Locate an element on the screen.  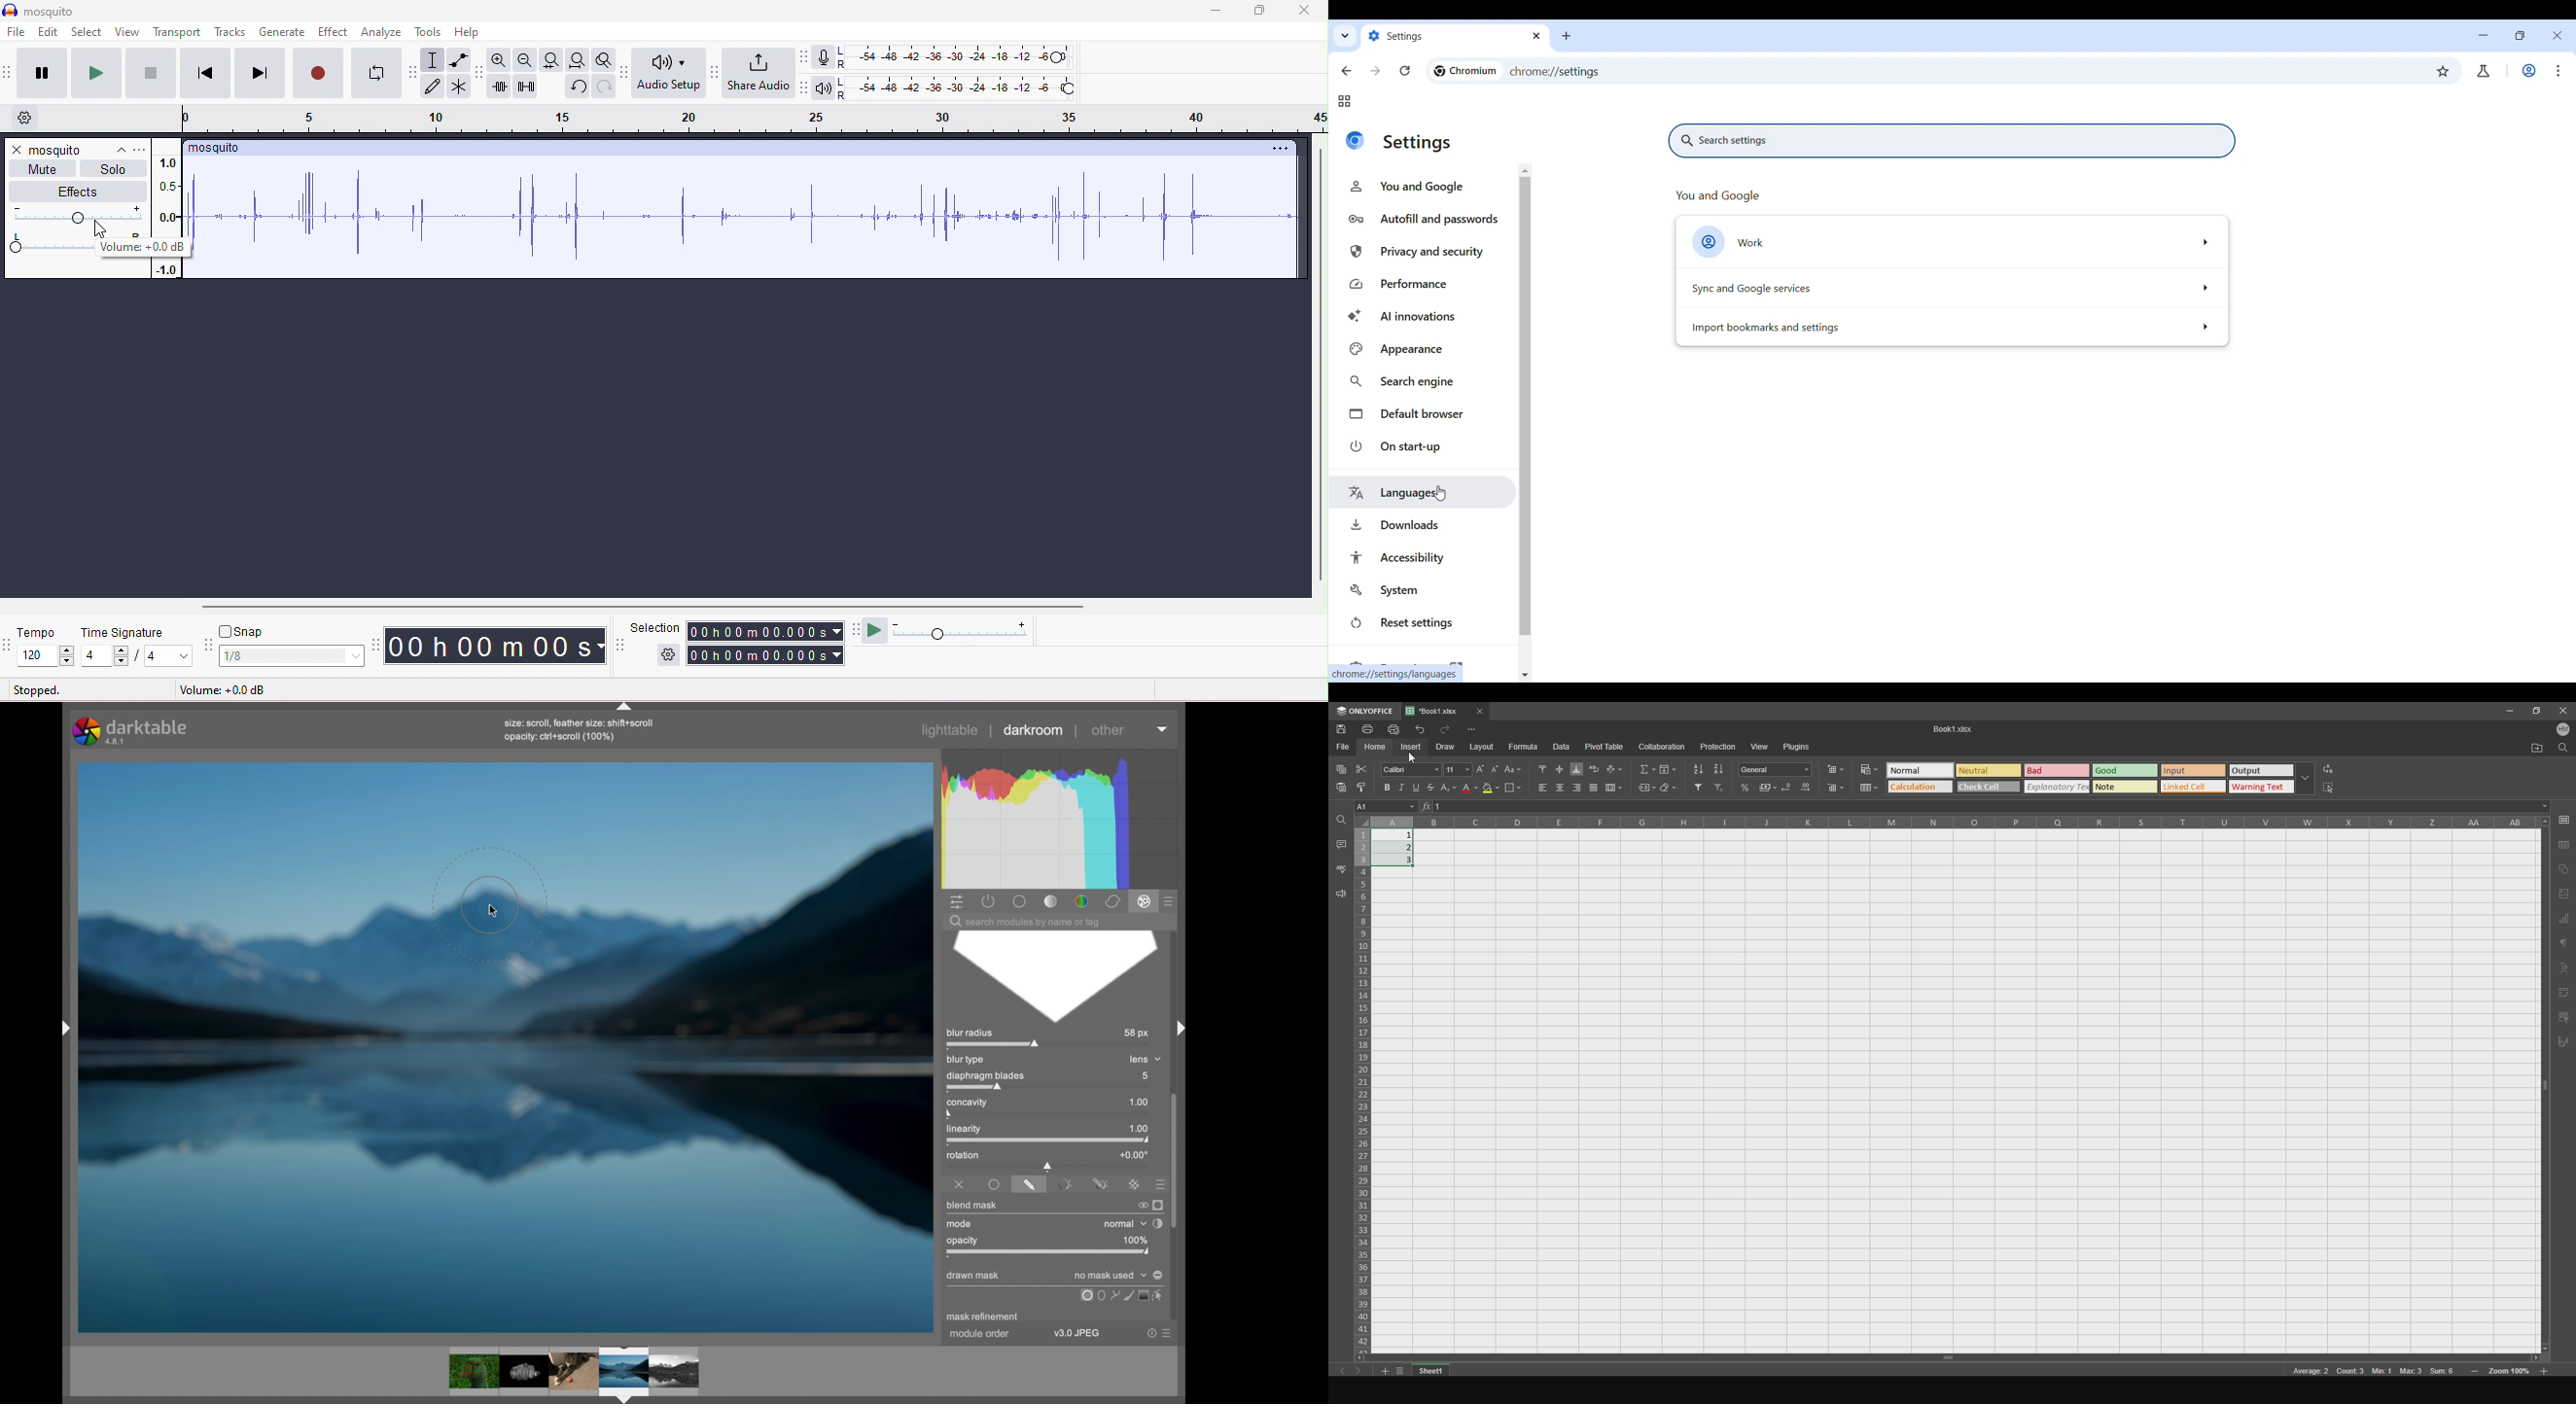
 is located at coordinates (1805, 789).